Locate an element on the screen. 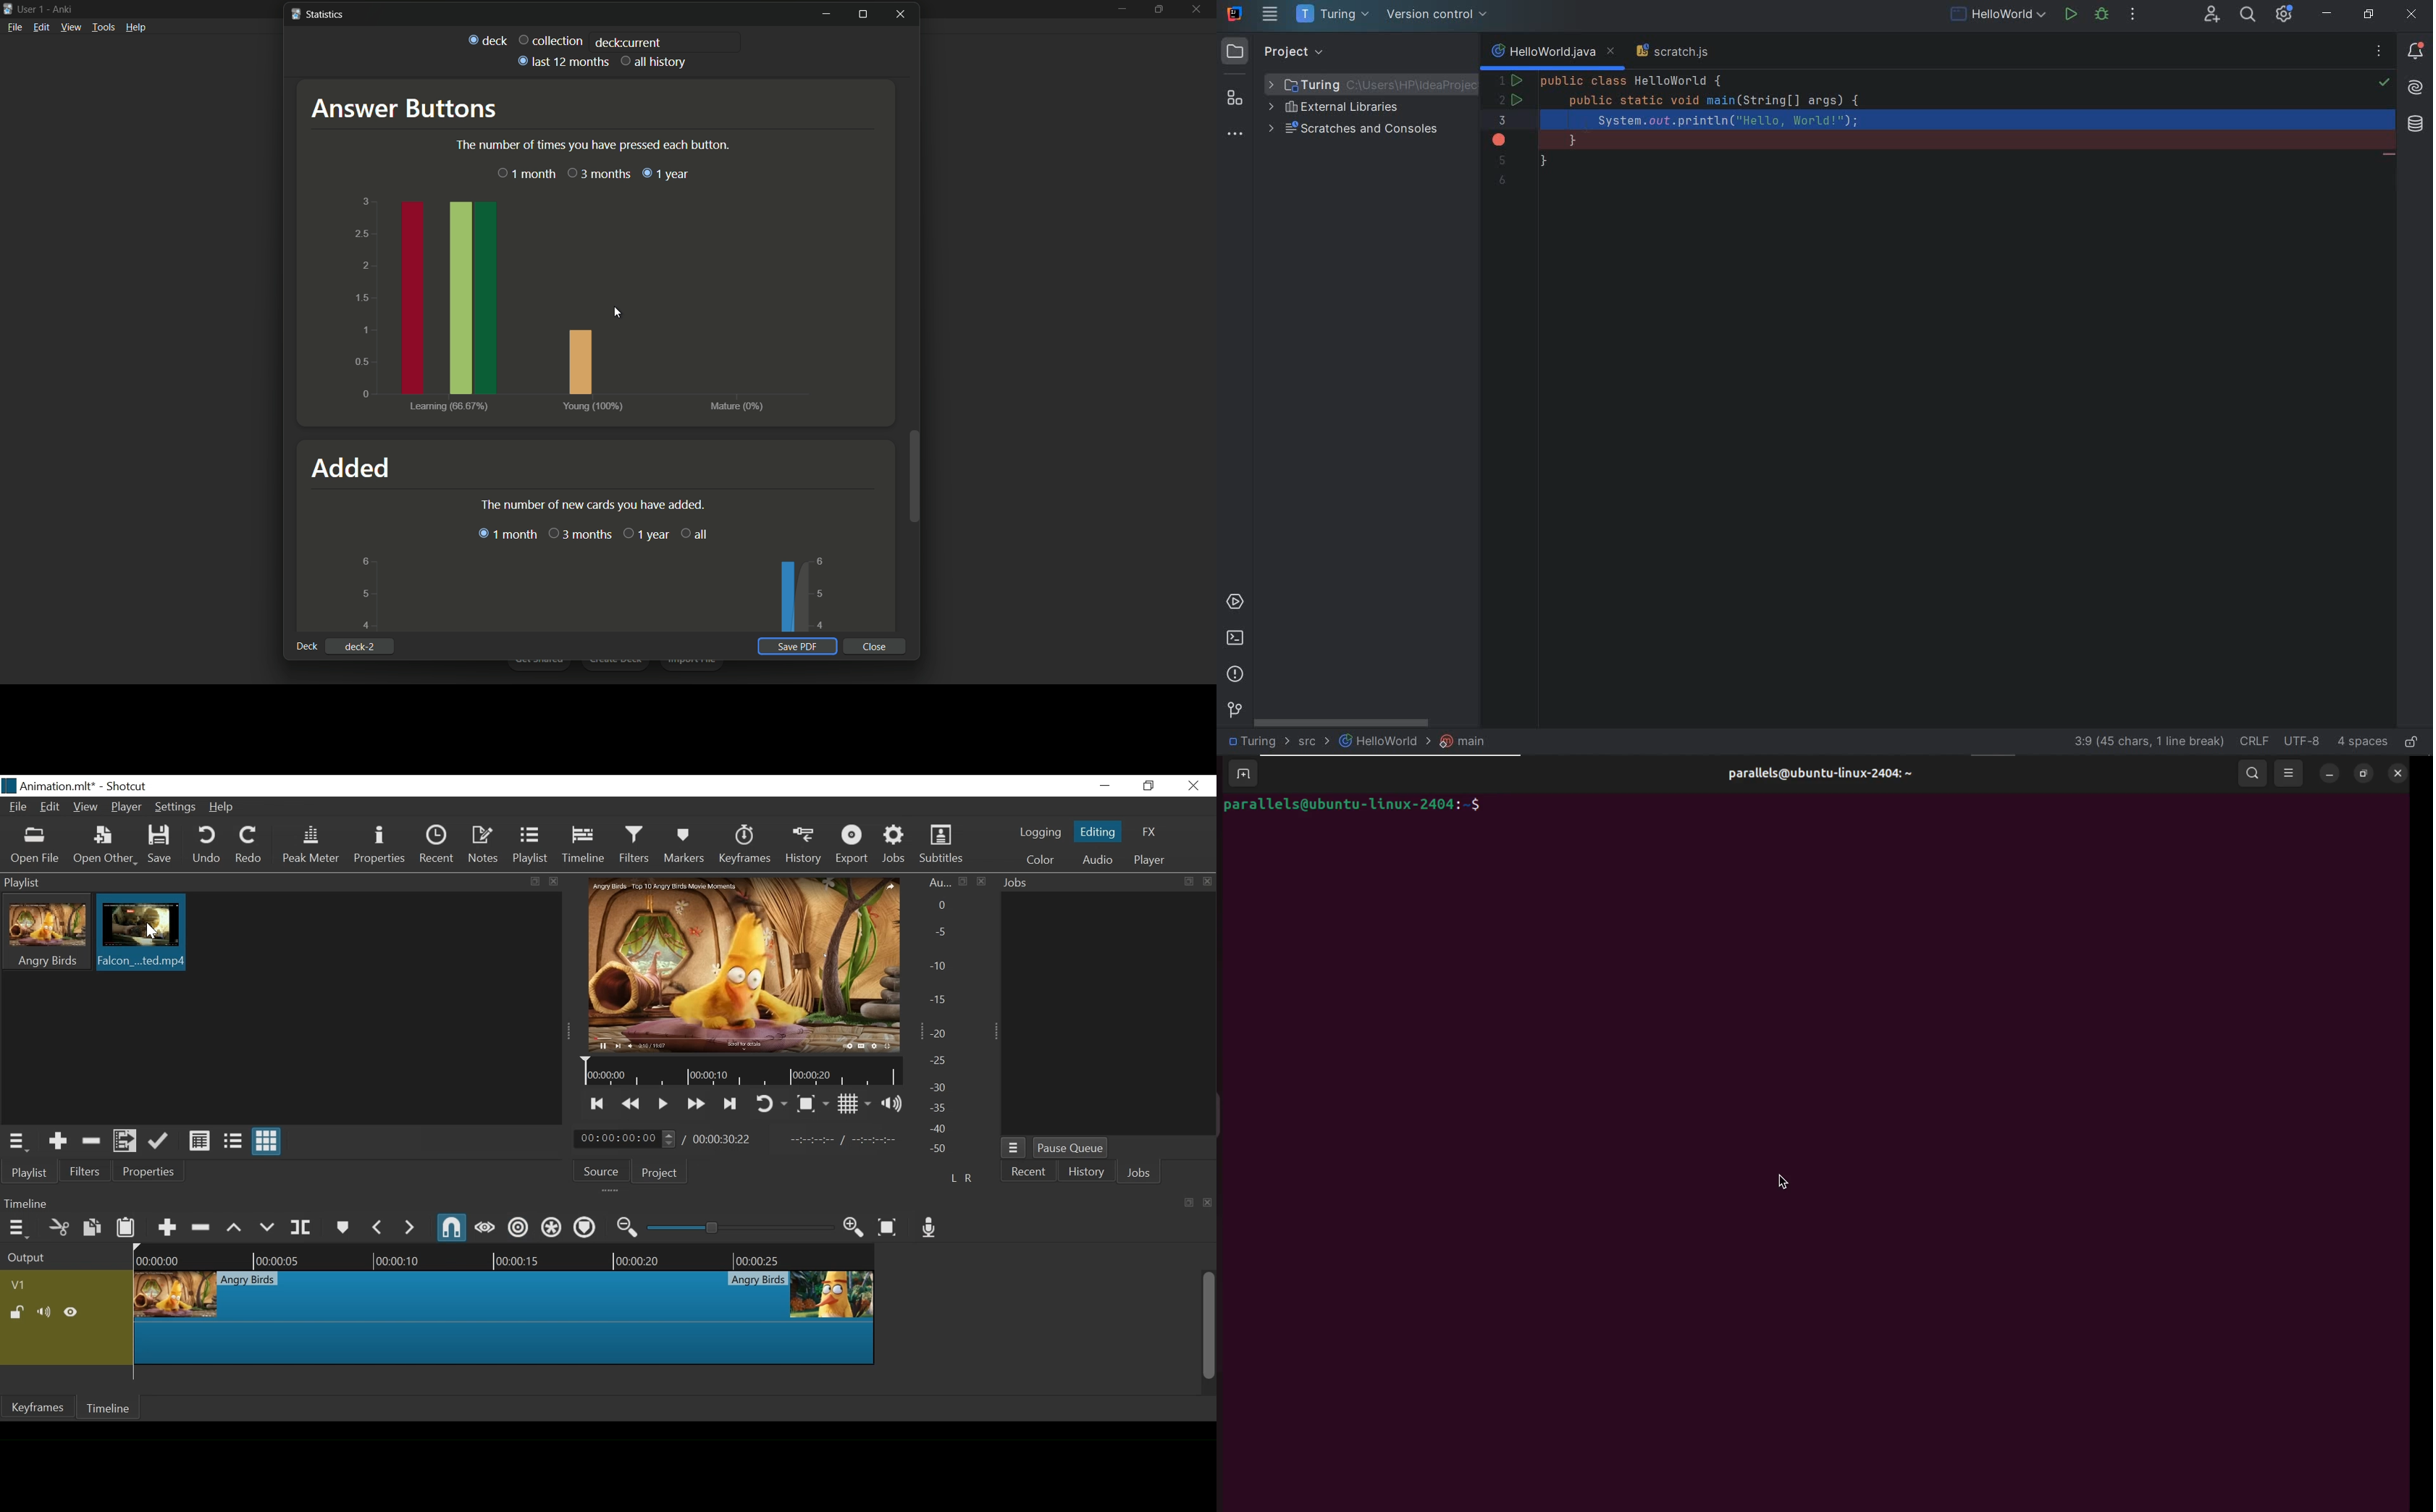 This screenshot has width=2436, height=1512. Maximize is located at coordinates (862, 14).